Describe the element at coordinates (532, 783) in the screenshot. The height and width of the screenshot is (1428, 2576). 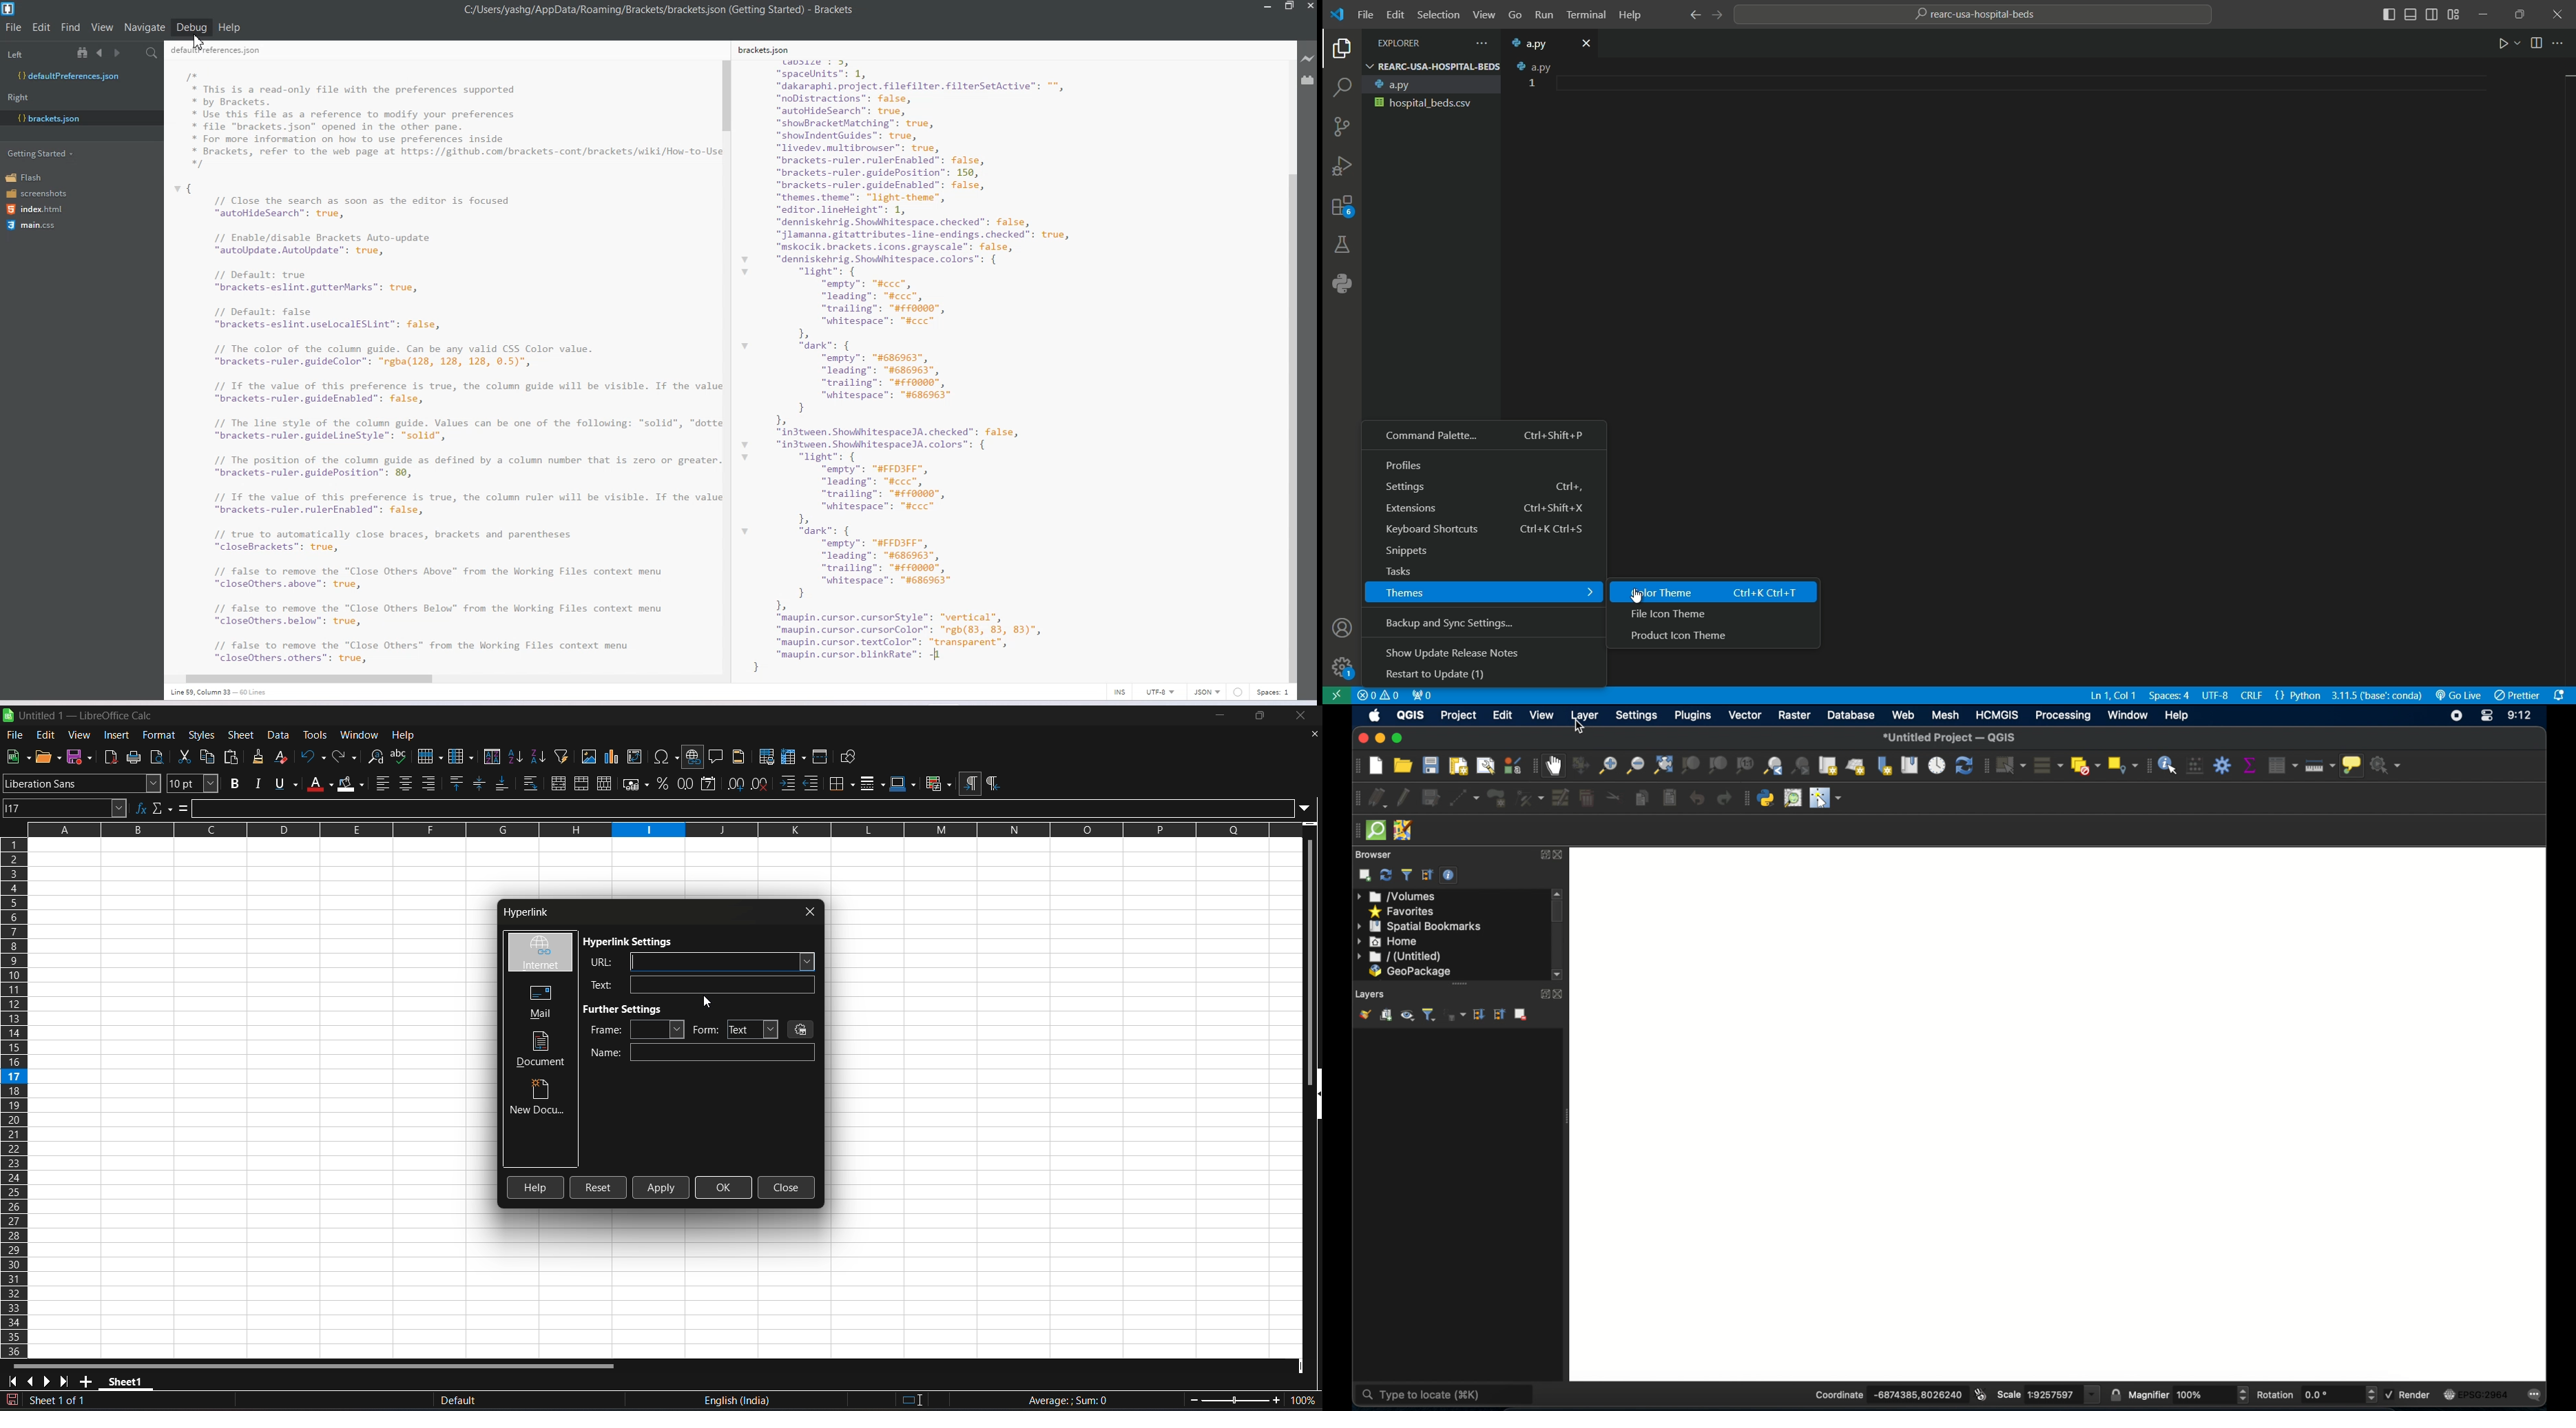
I see `wrap text` at that location.